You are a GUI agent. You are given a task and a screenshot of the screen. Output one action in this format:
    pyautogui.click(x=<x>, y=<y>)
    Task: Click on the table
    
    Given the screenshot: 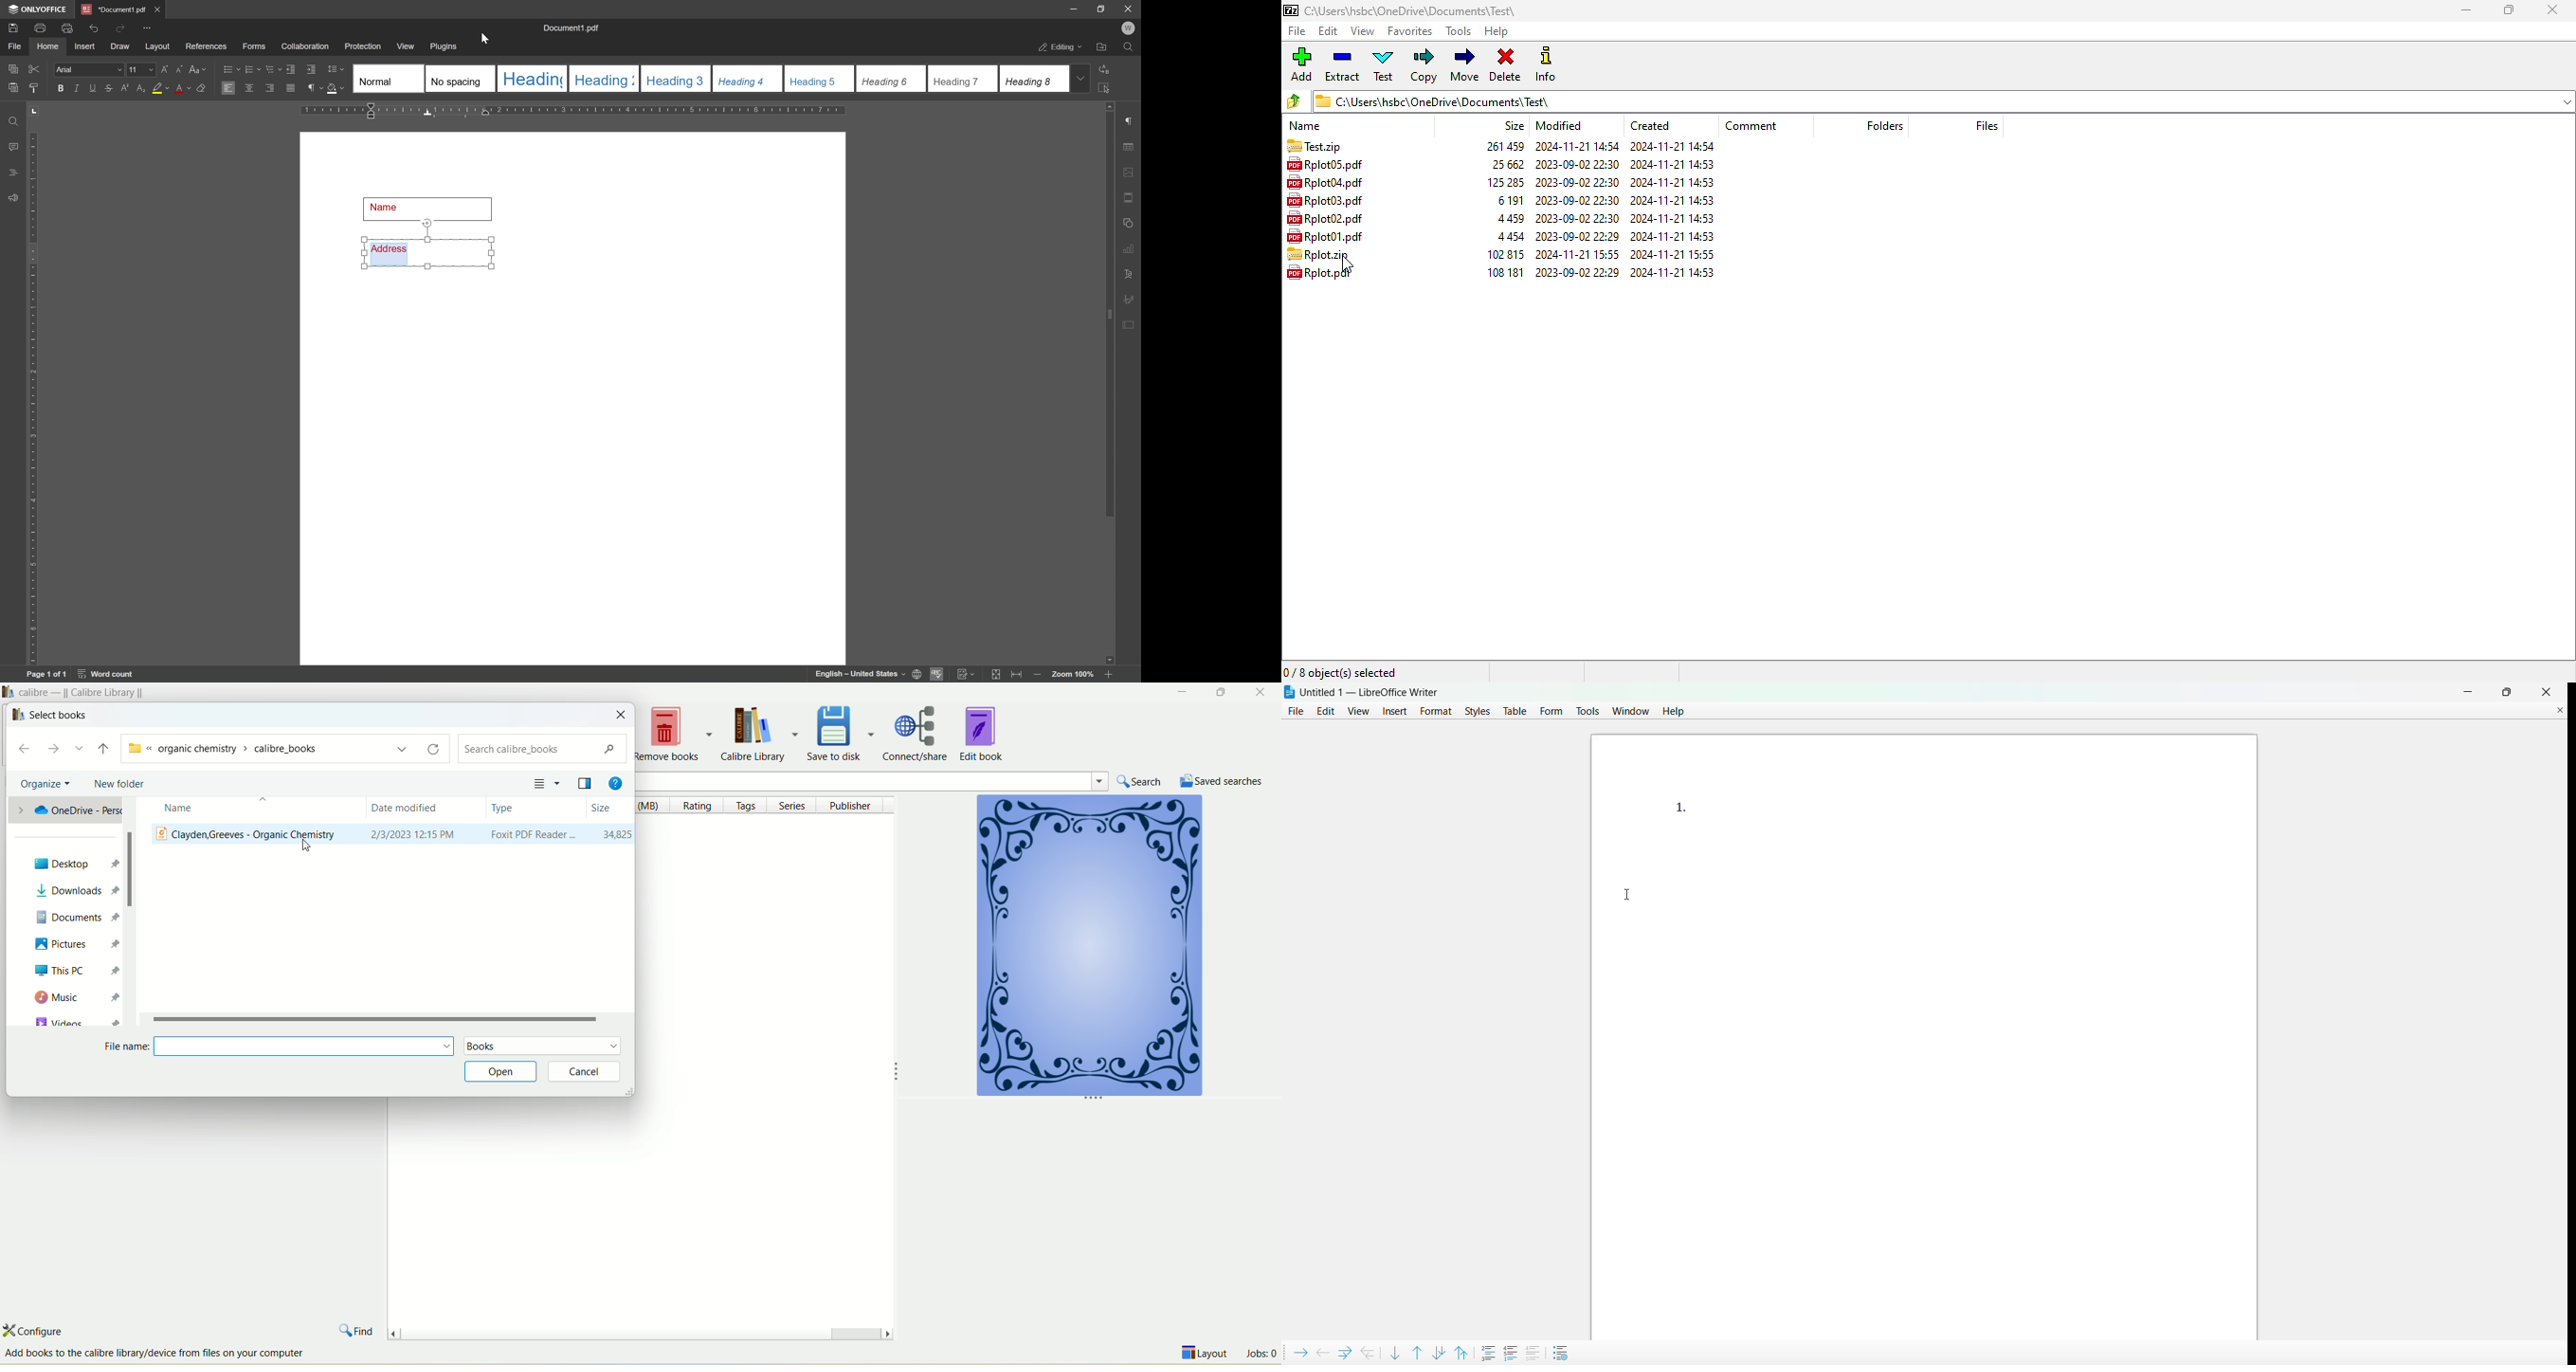 What is the action you would take?
    pyautogui.click(x=1515, y=712)
    